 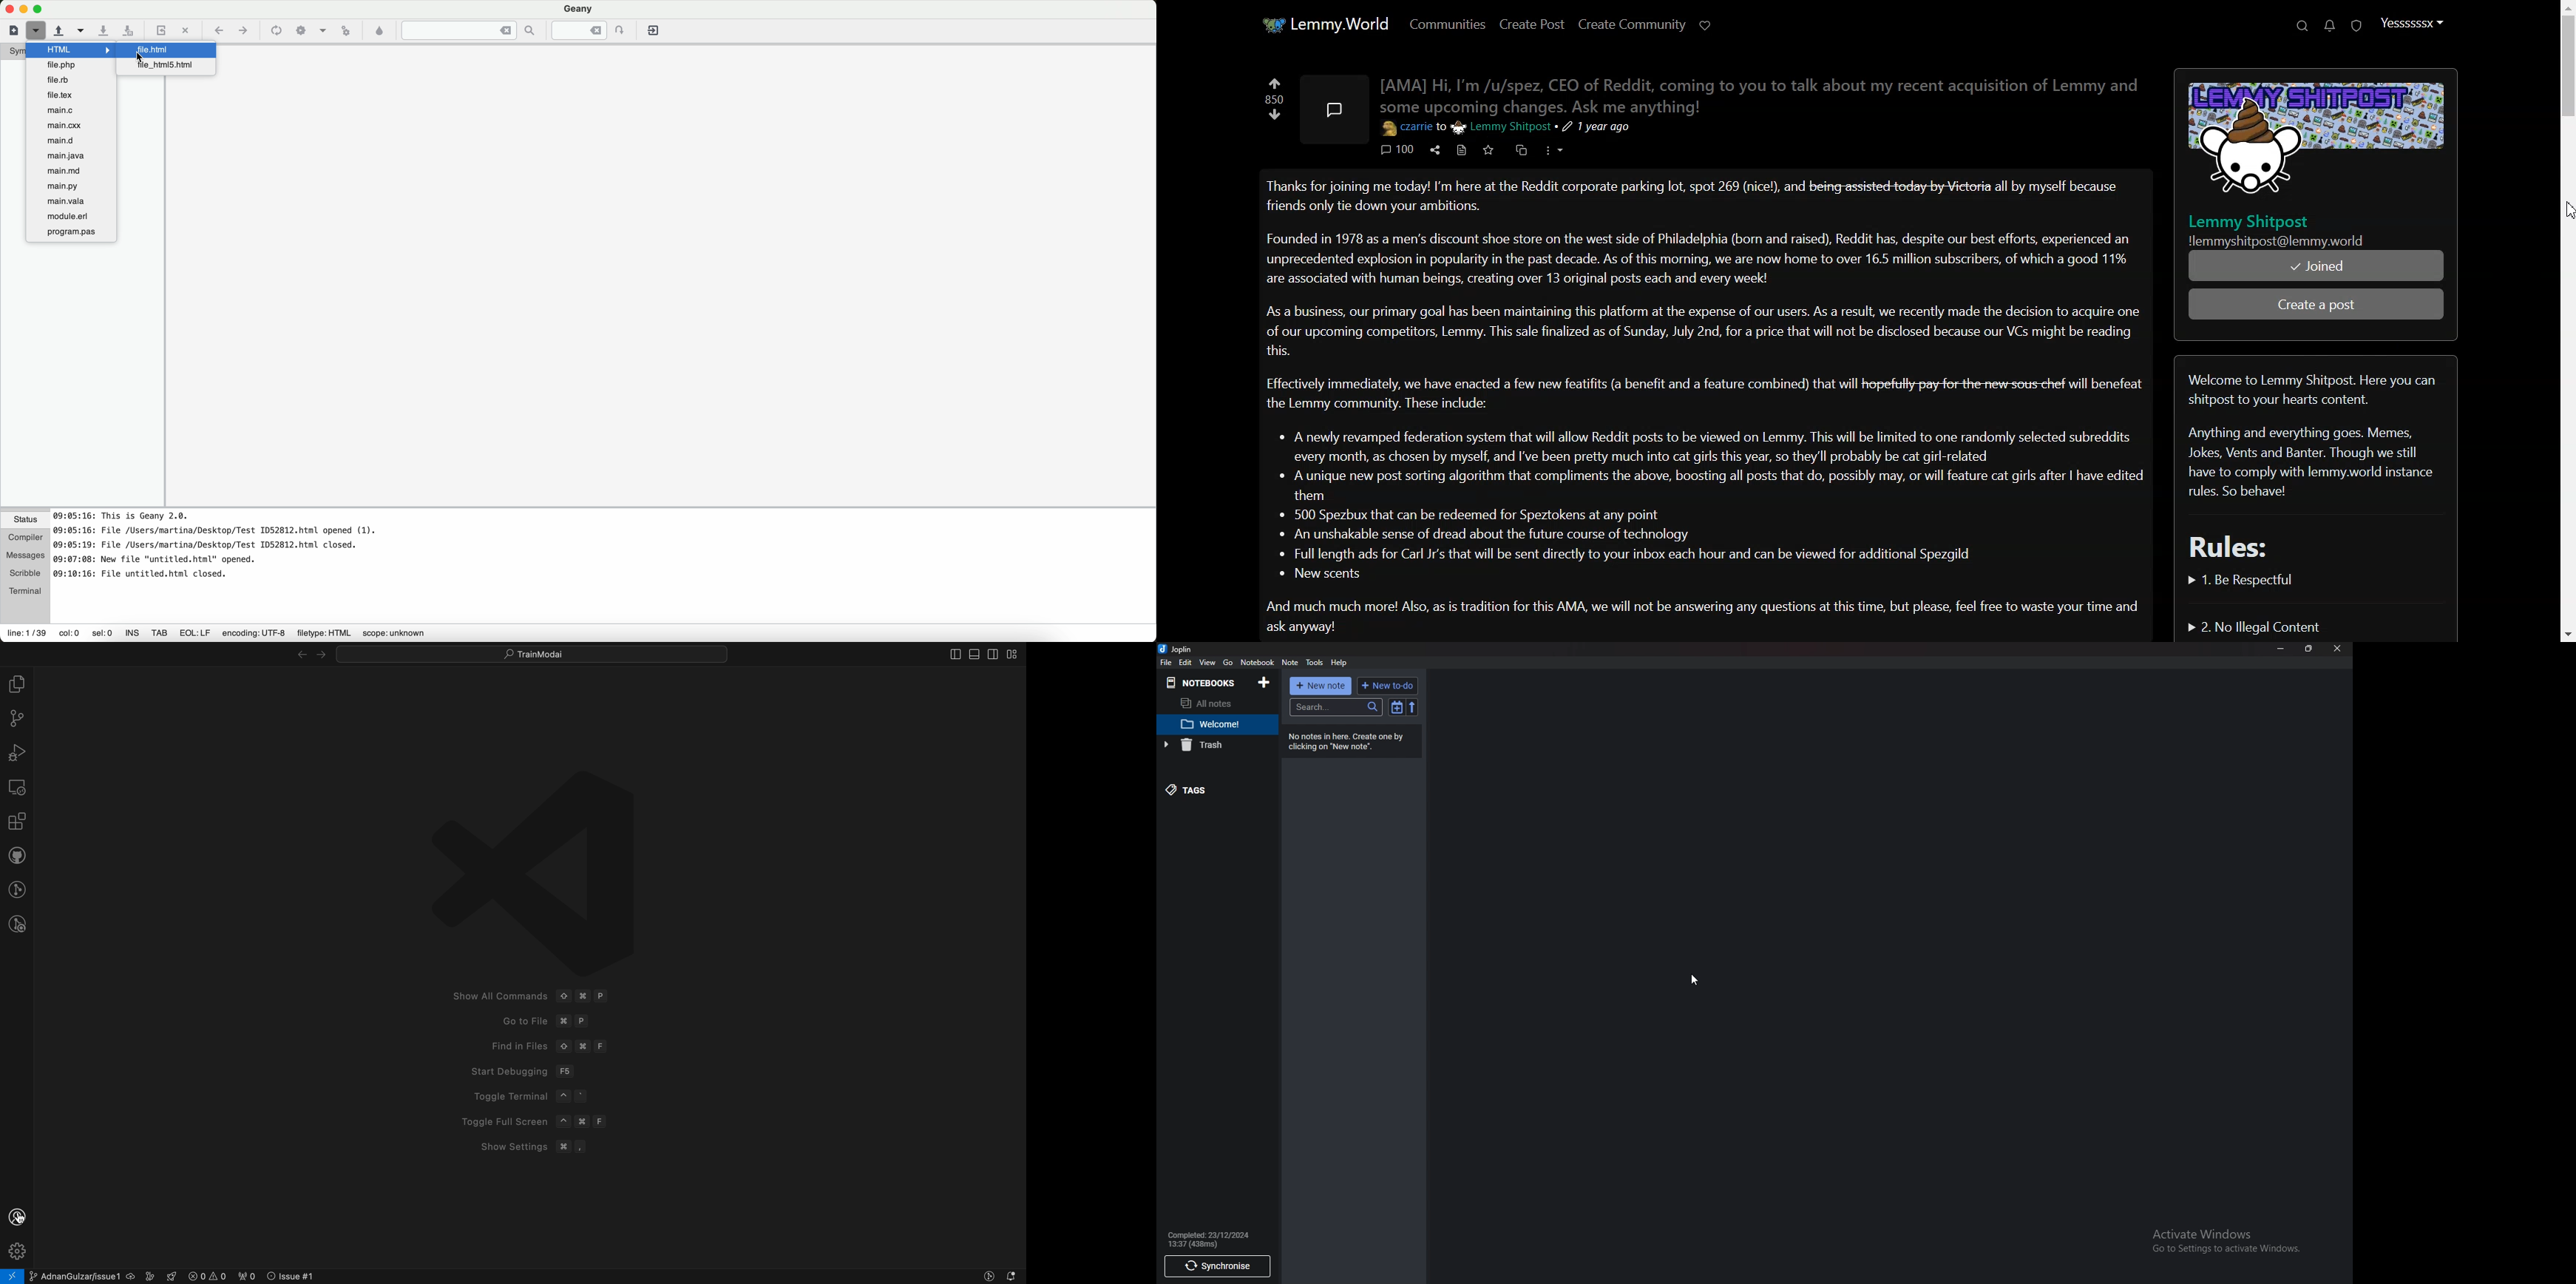 I want to click on Toggle sort order, so click(x=1396, y=706).